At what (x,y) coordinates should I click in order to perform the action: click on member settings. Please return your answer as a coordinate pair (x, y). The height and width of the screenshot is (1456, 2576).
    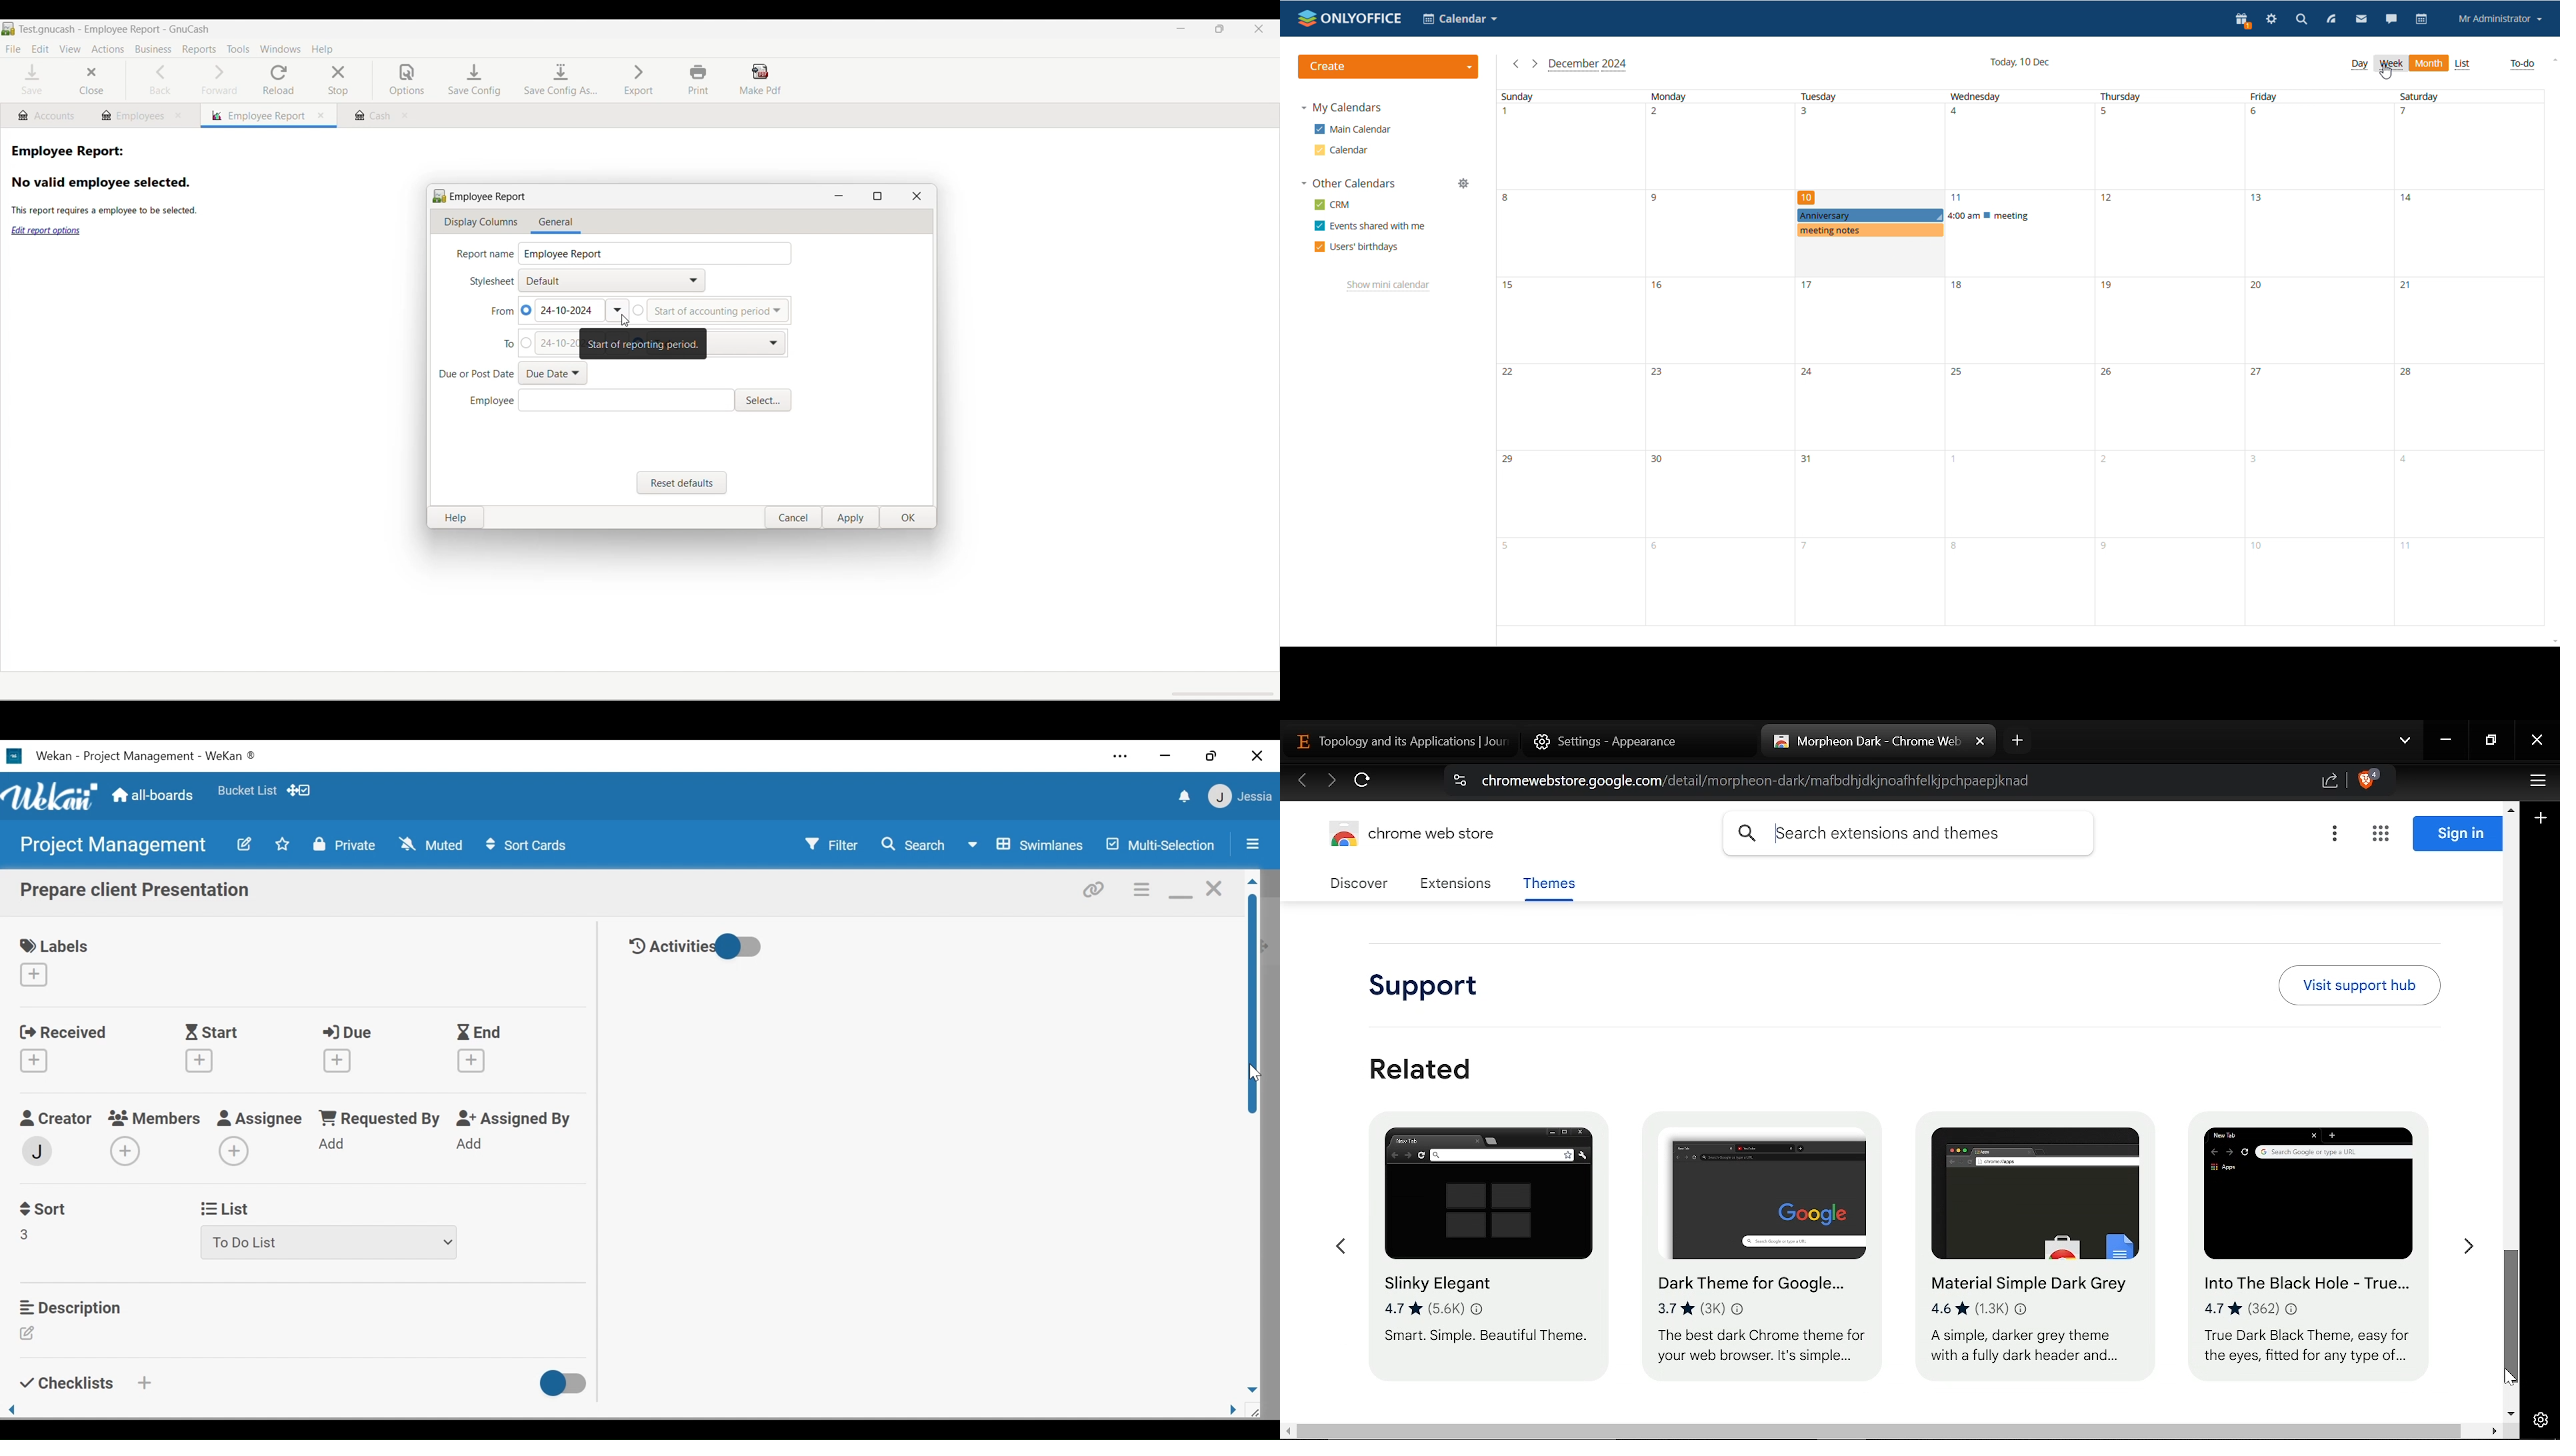
    Looking at the image, I should click on (1240, 795).